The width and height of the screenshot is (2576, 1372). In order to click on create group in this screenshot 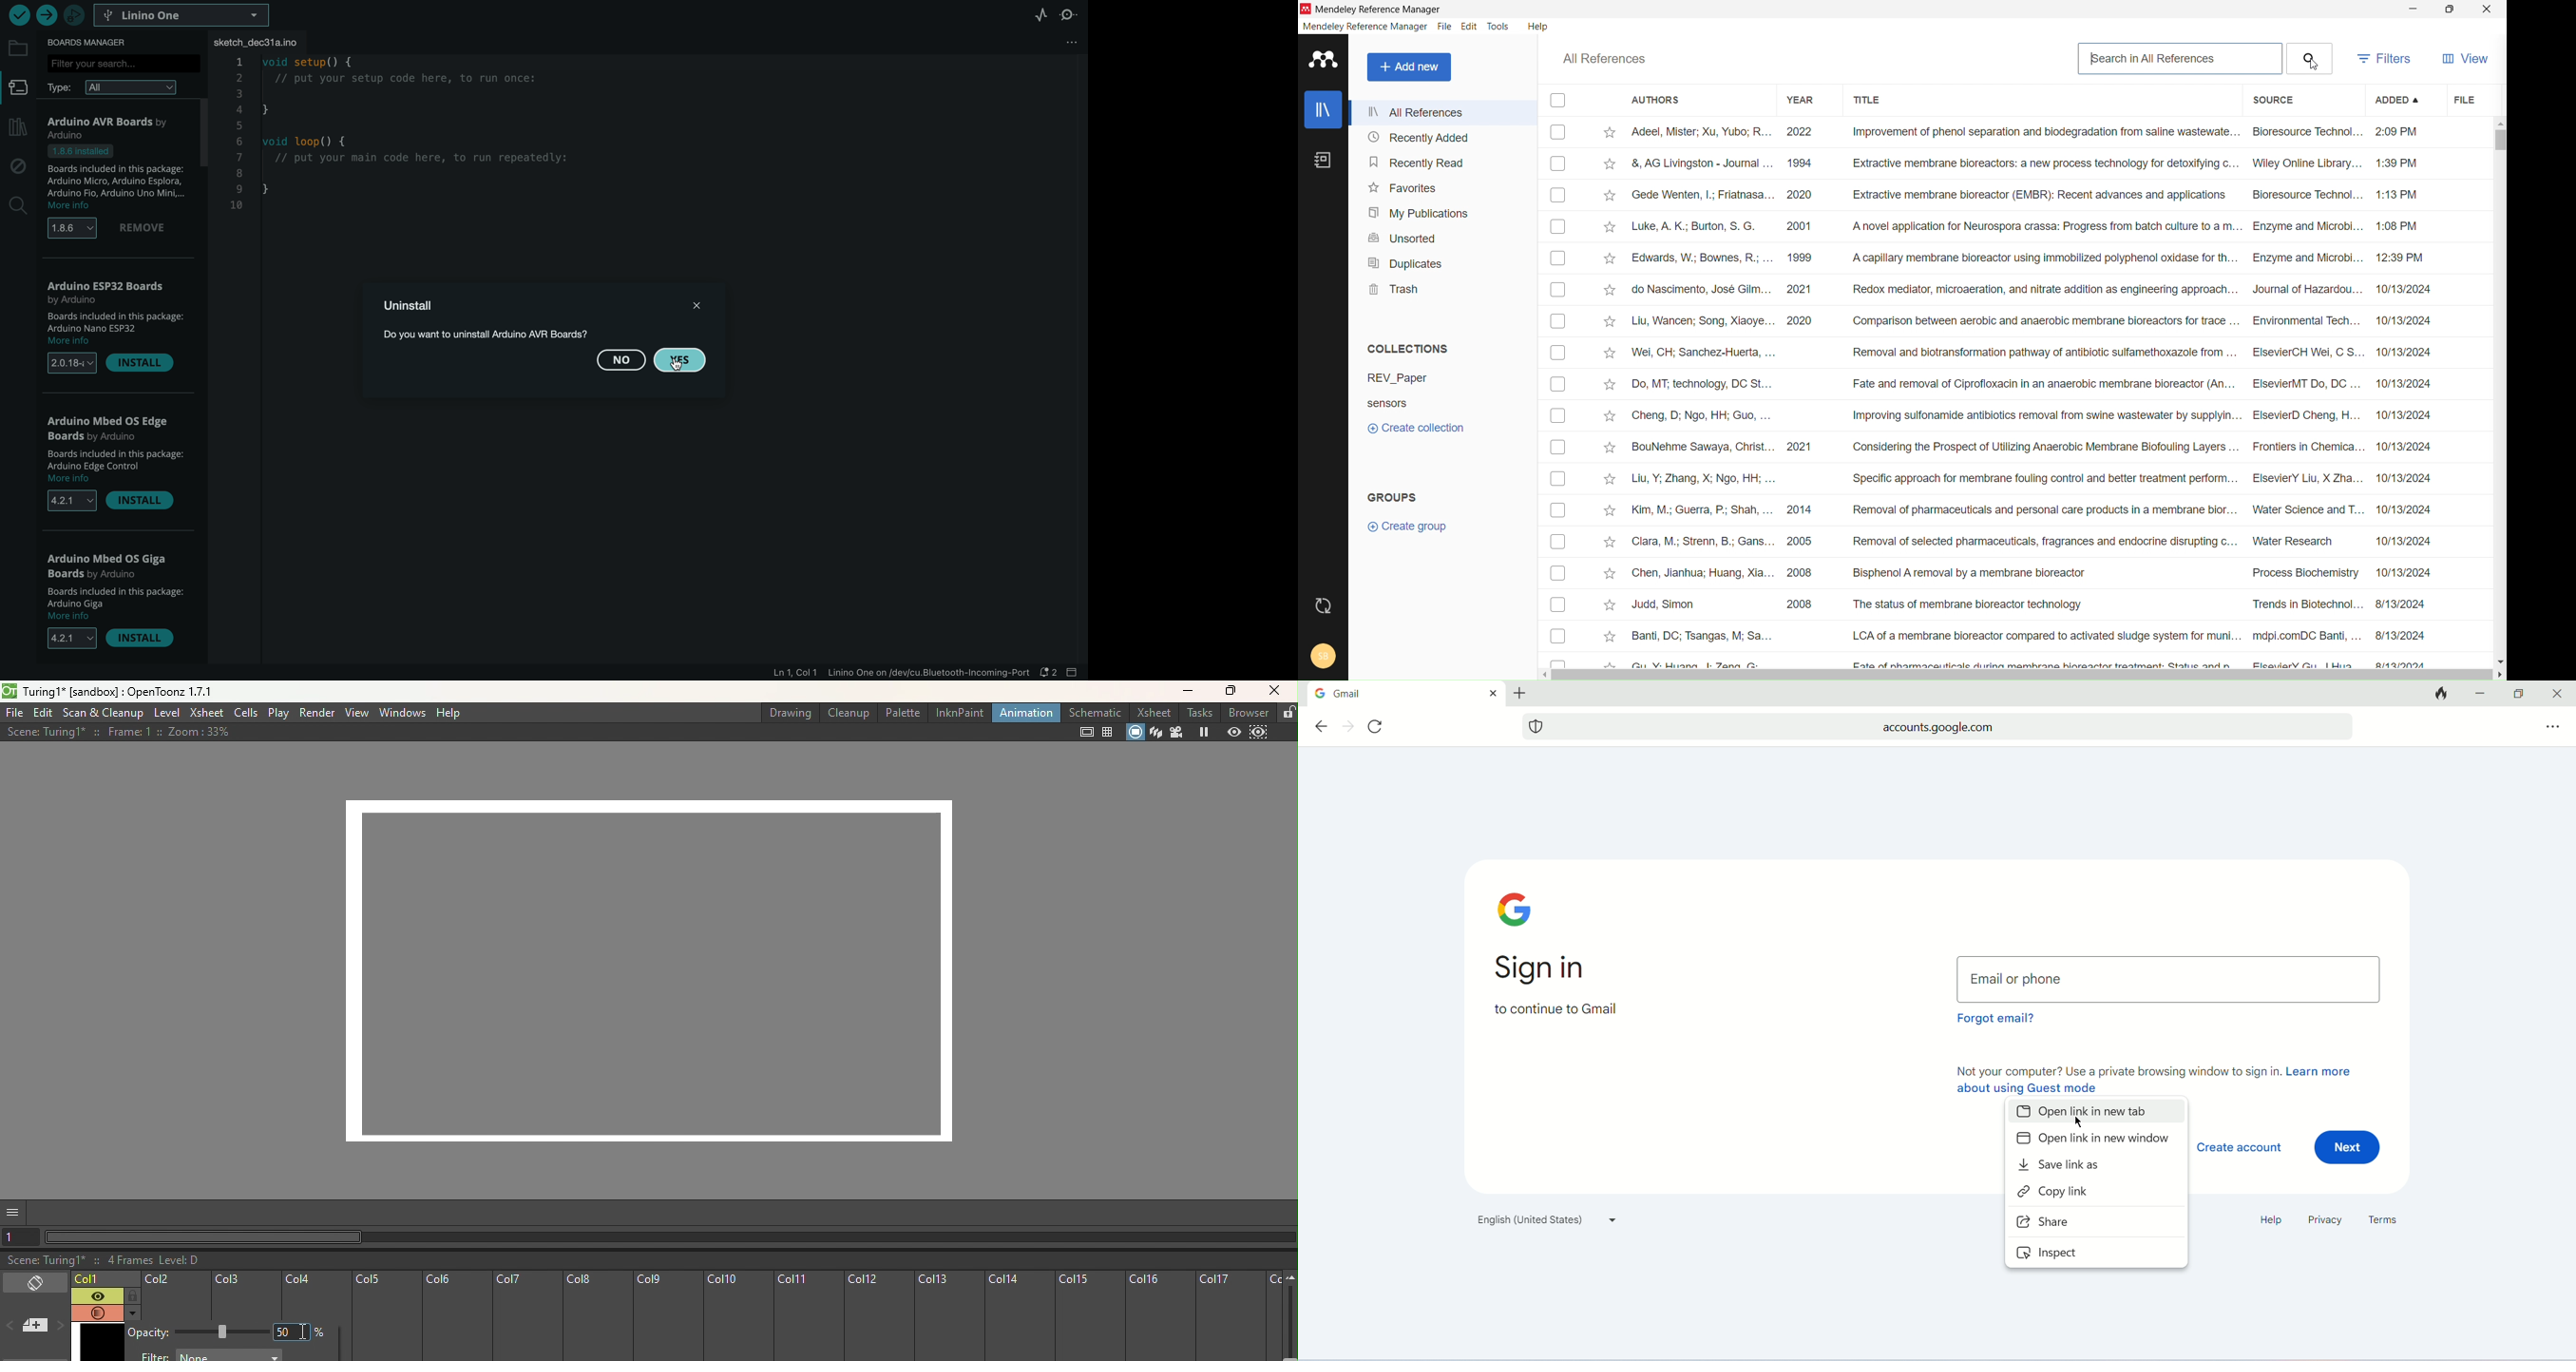, I will do `click(1443, 525)`.